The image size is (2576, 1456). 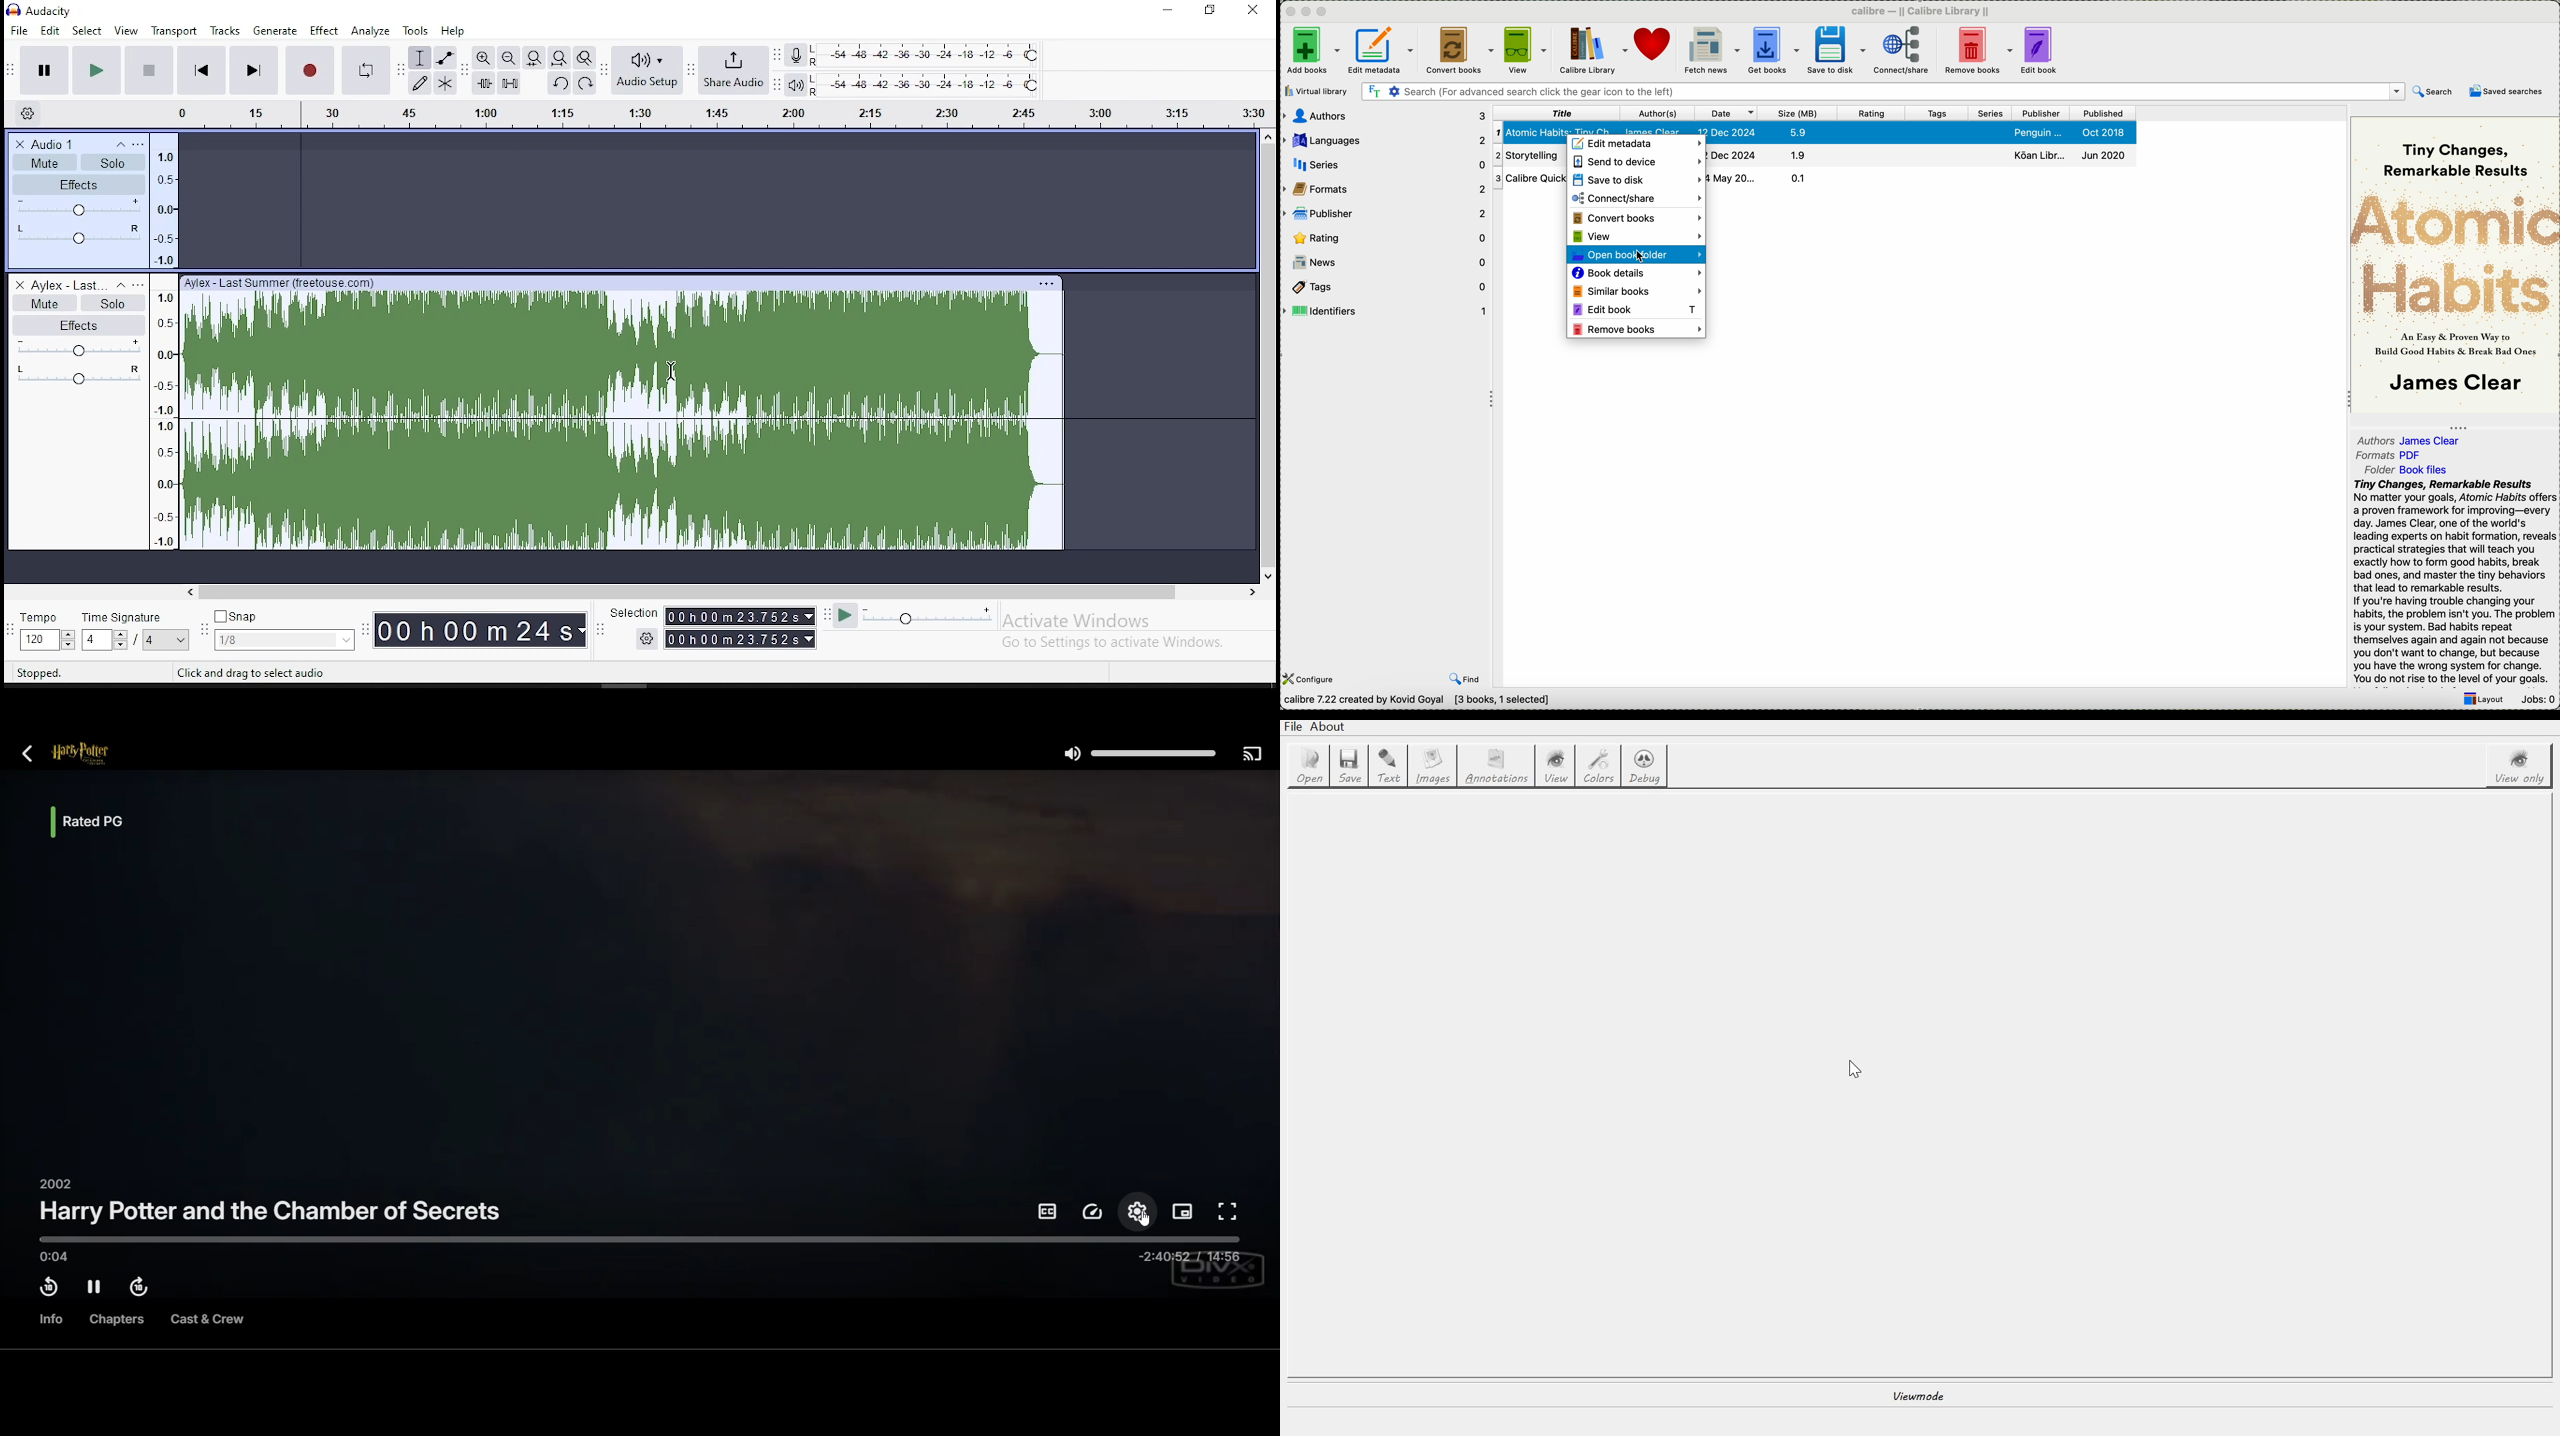 What do you see at coordinates (77, 242) in the screenshot?
I see `audio effect` at bounding box center [77, 242].